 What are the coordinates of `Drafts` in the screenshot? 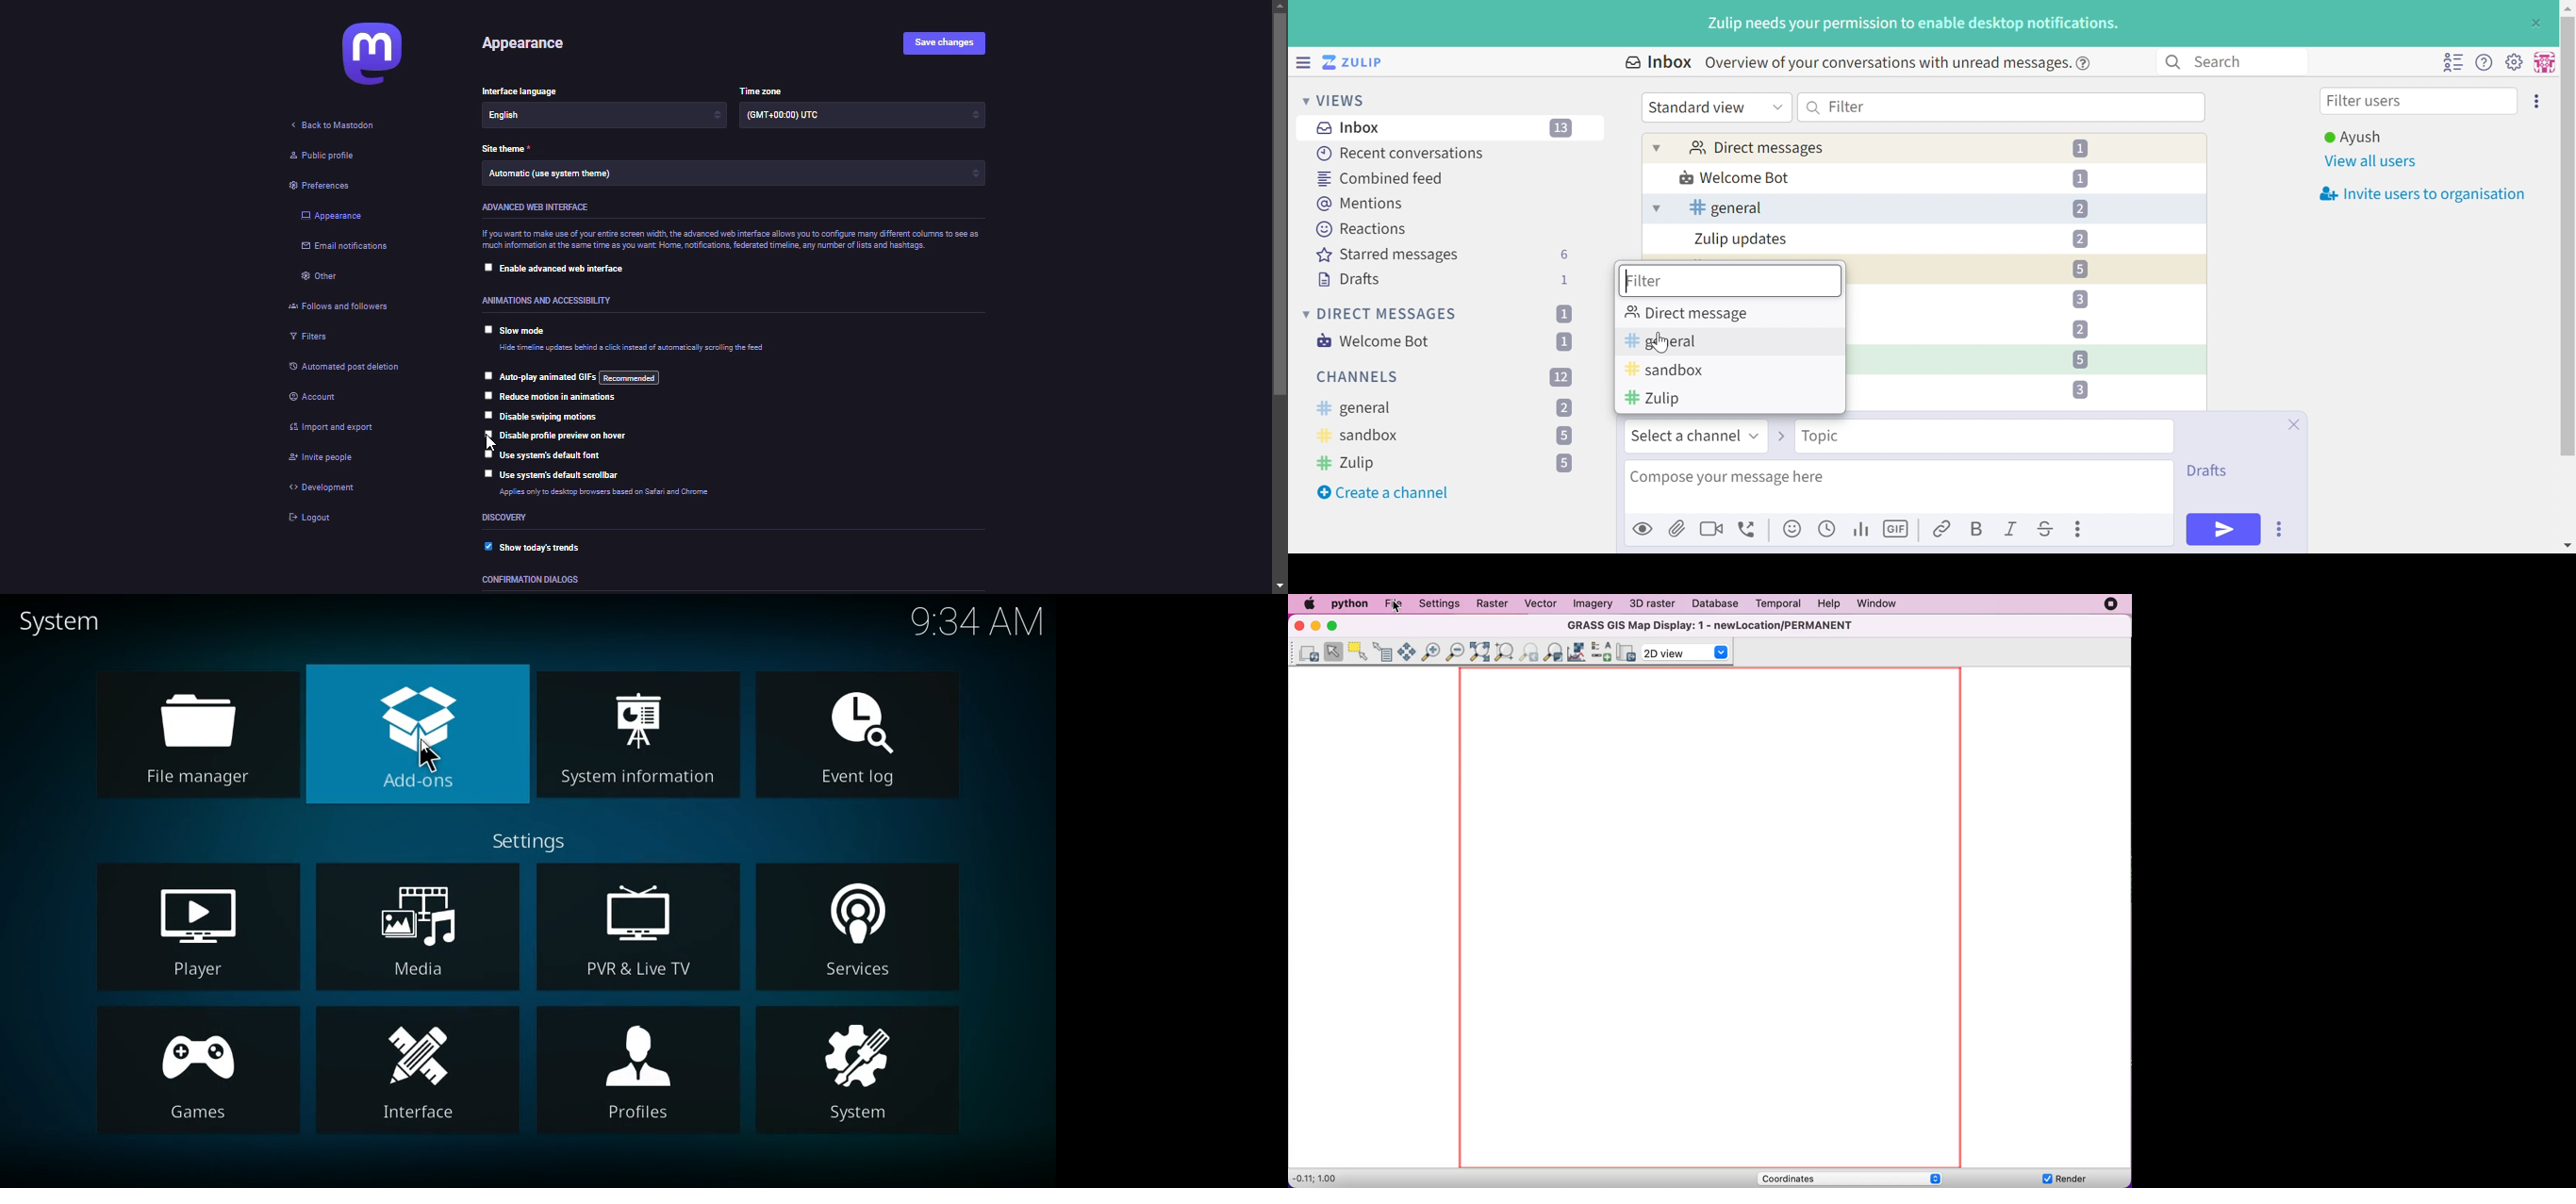 It's located at (1349, 281).